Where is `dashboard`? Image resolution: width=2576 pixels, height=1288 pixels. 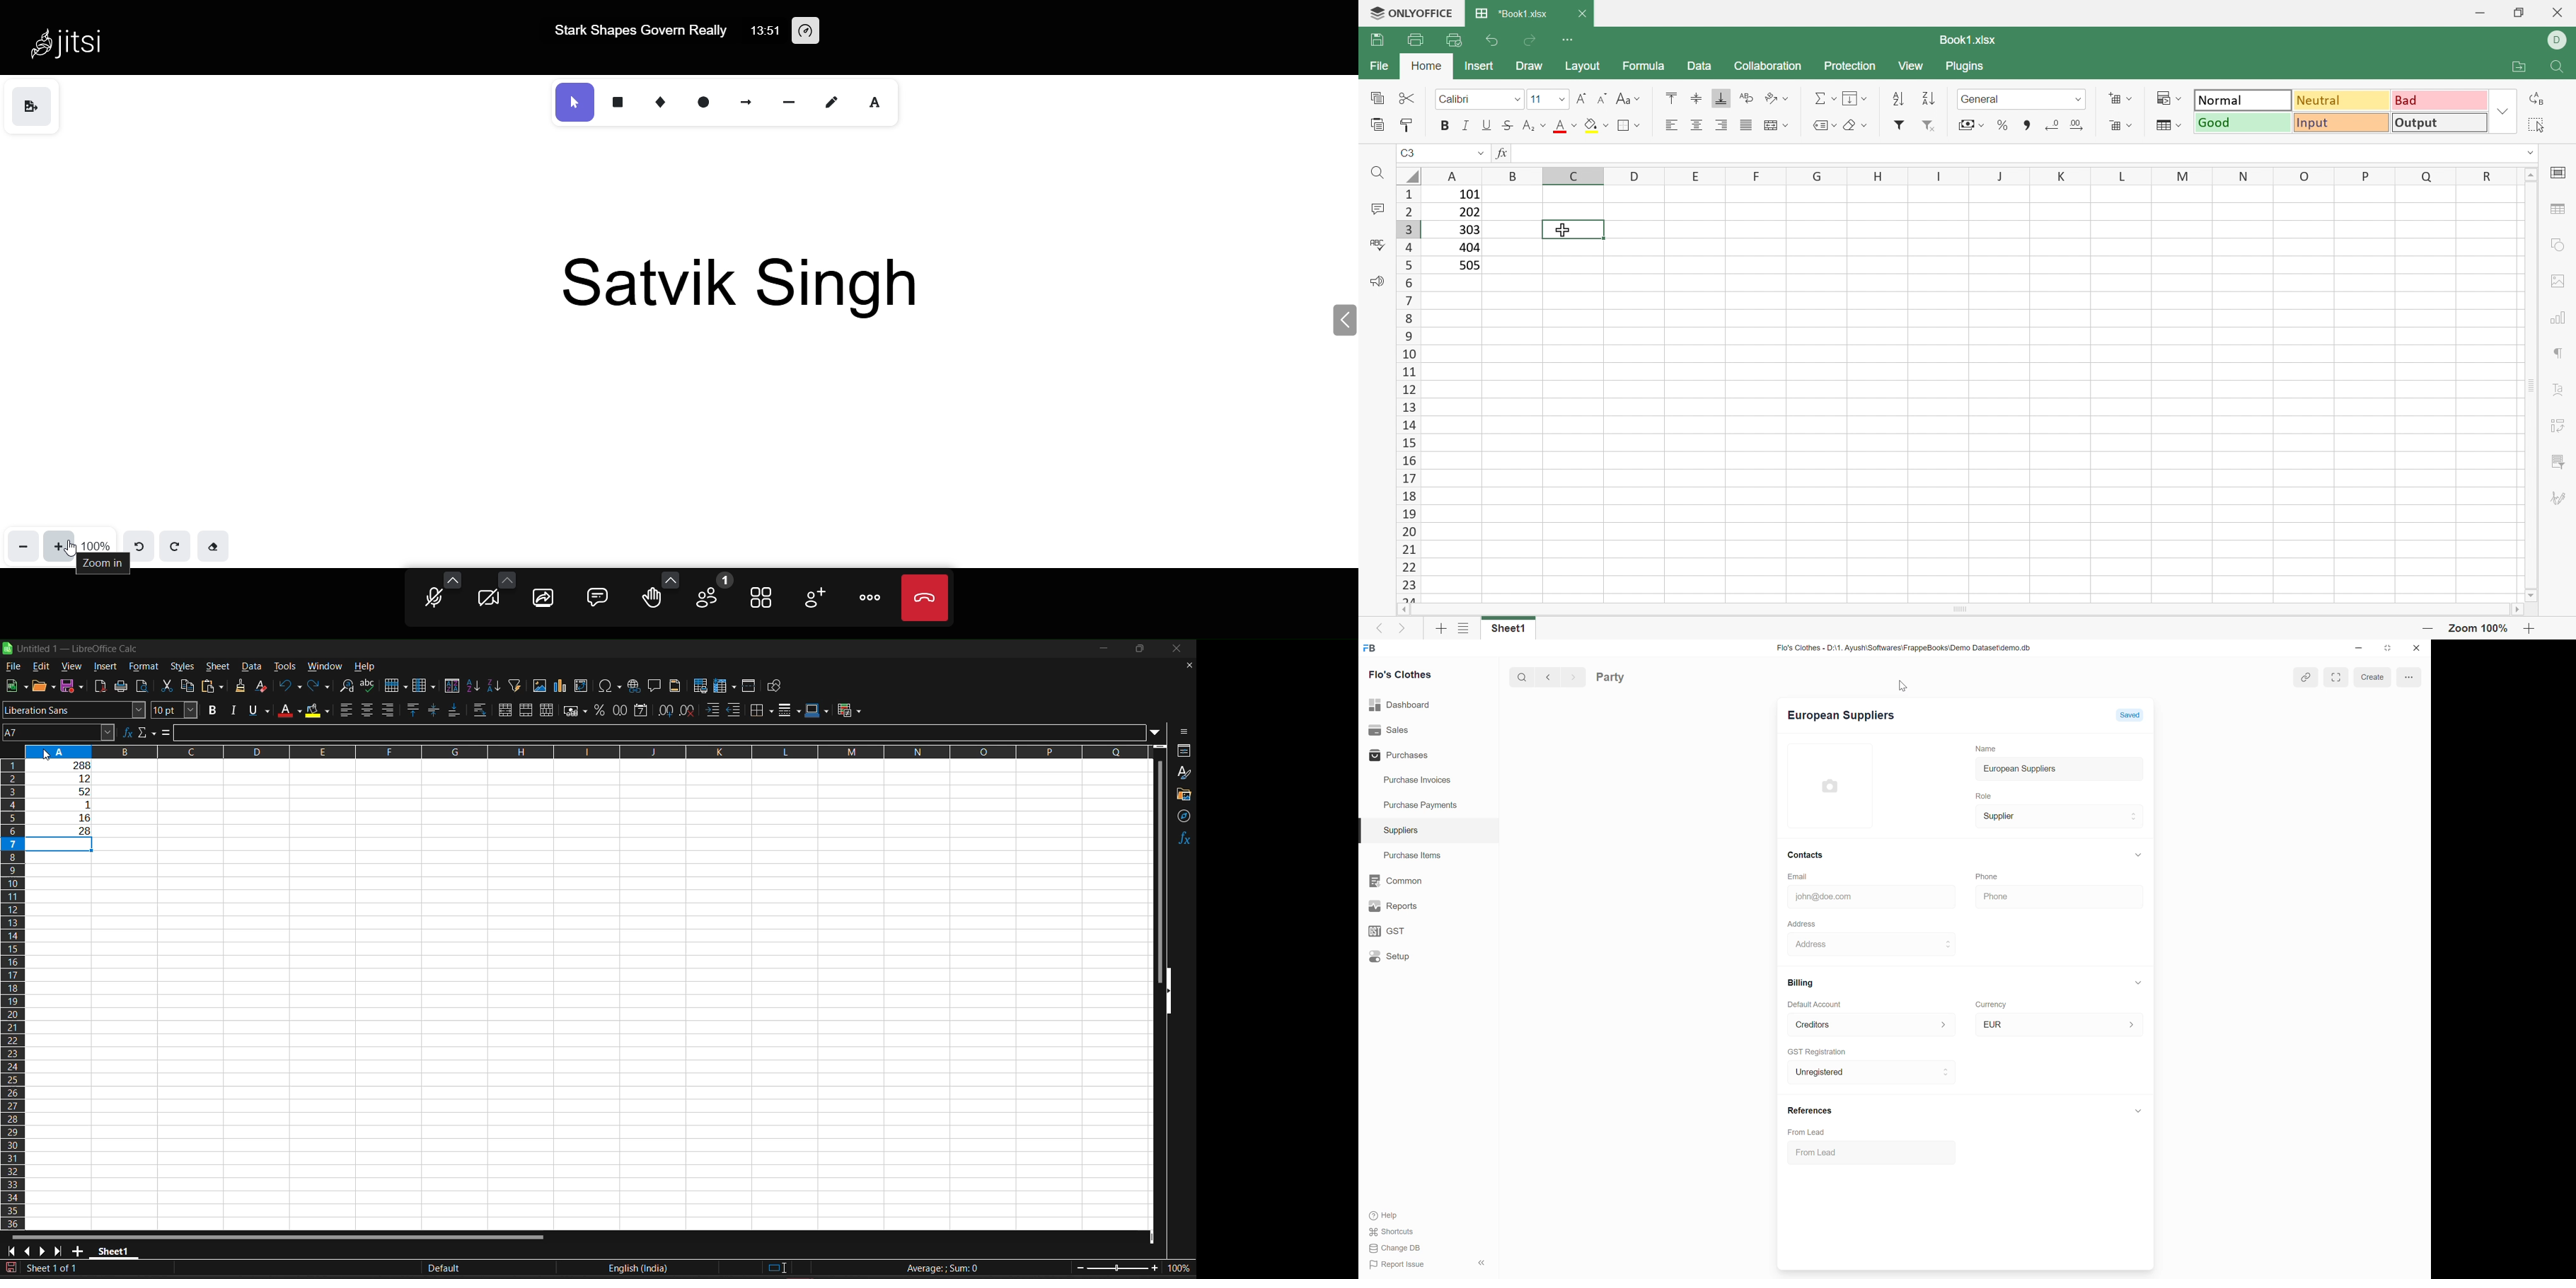 dashboard is located at coordinates (1401, 705).